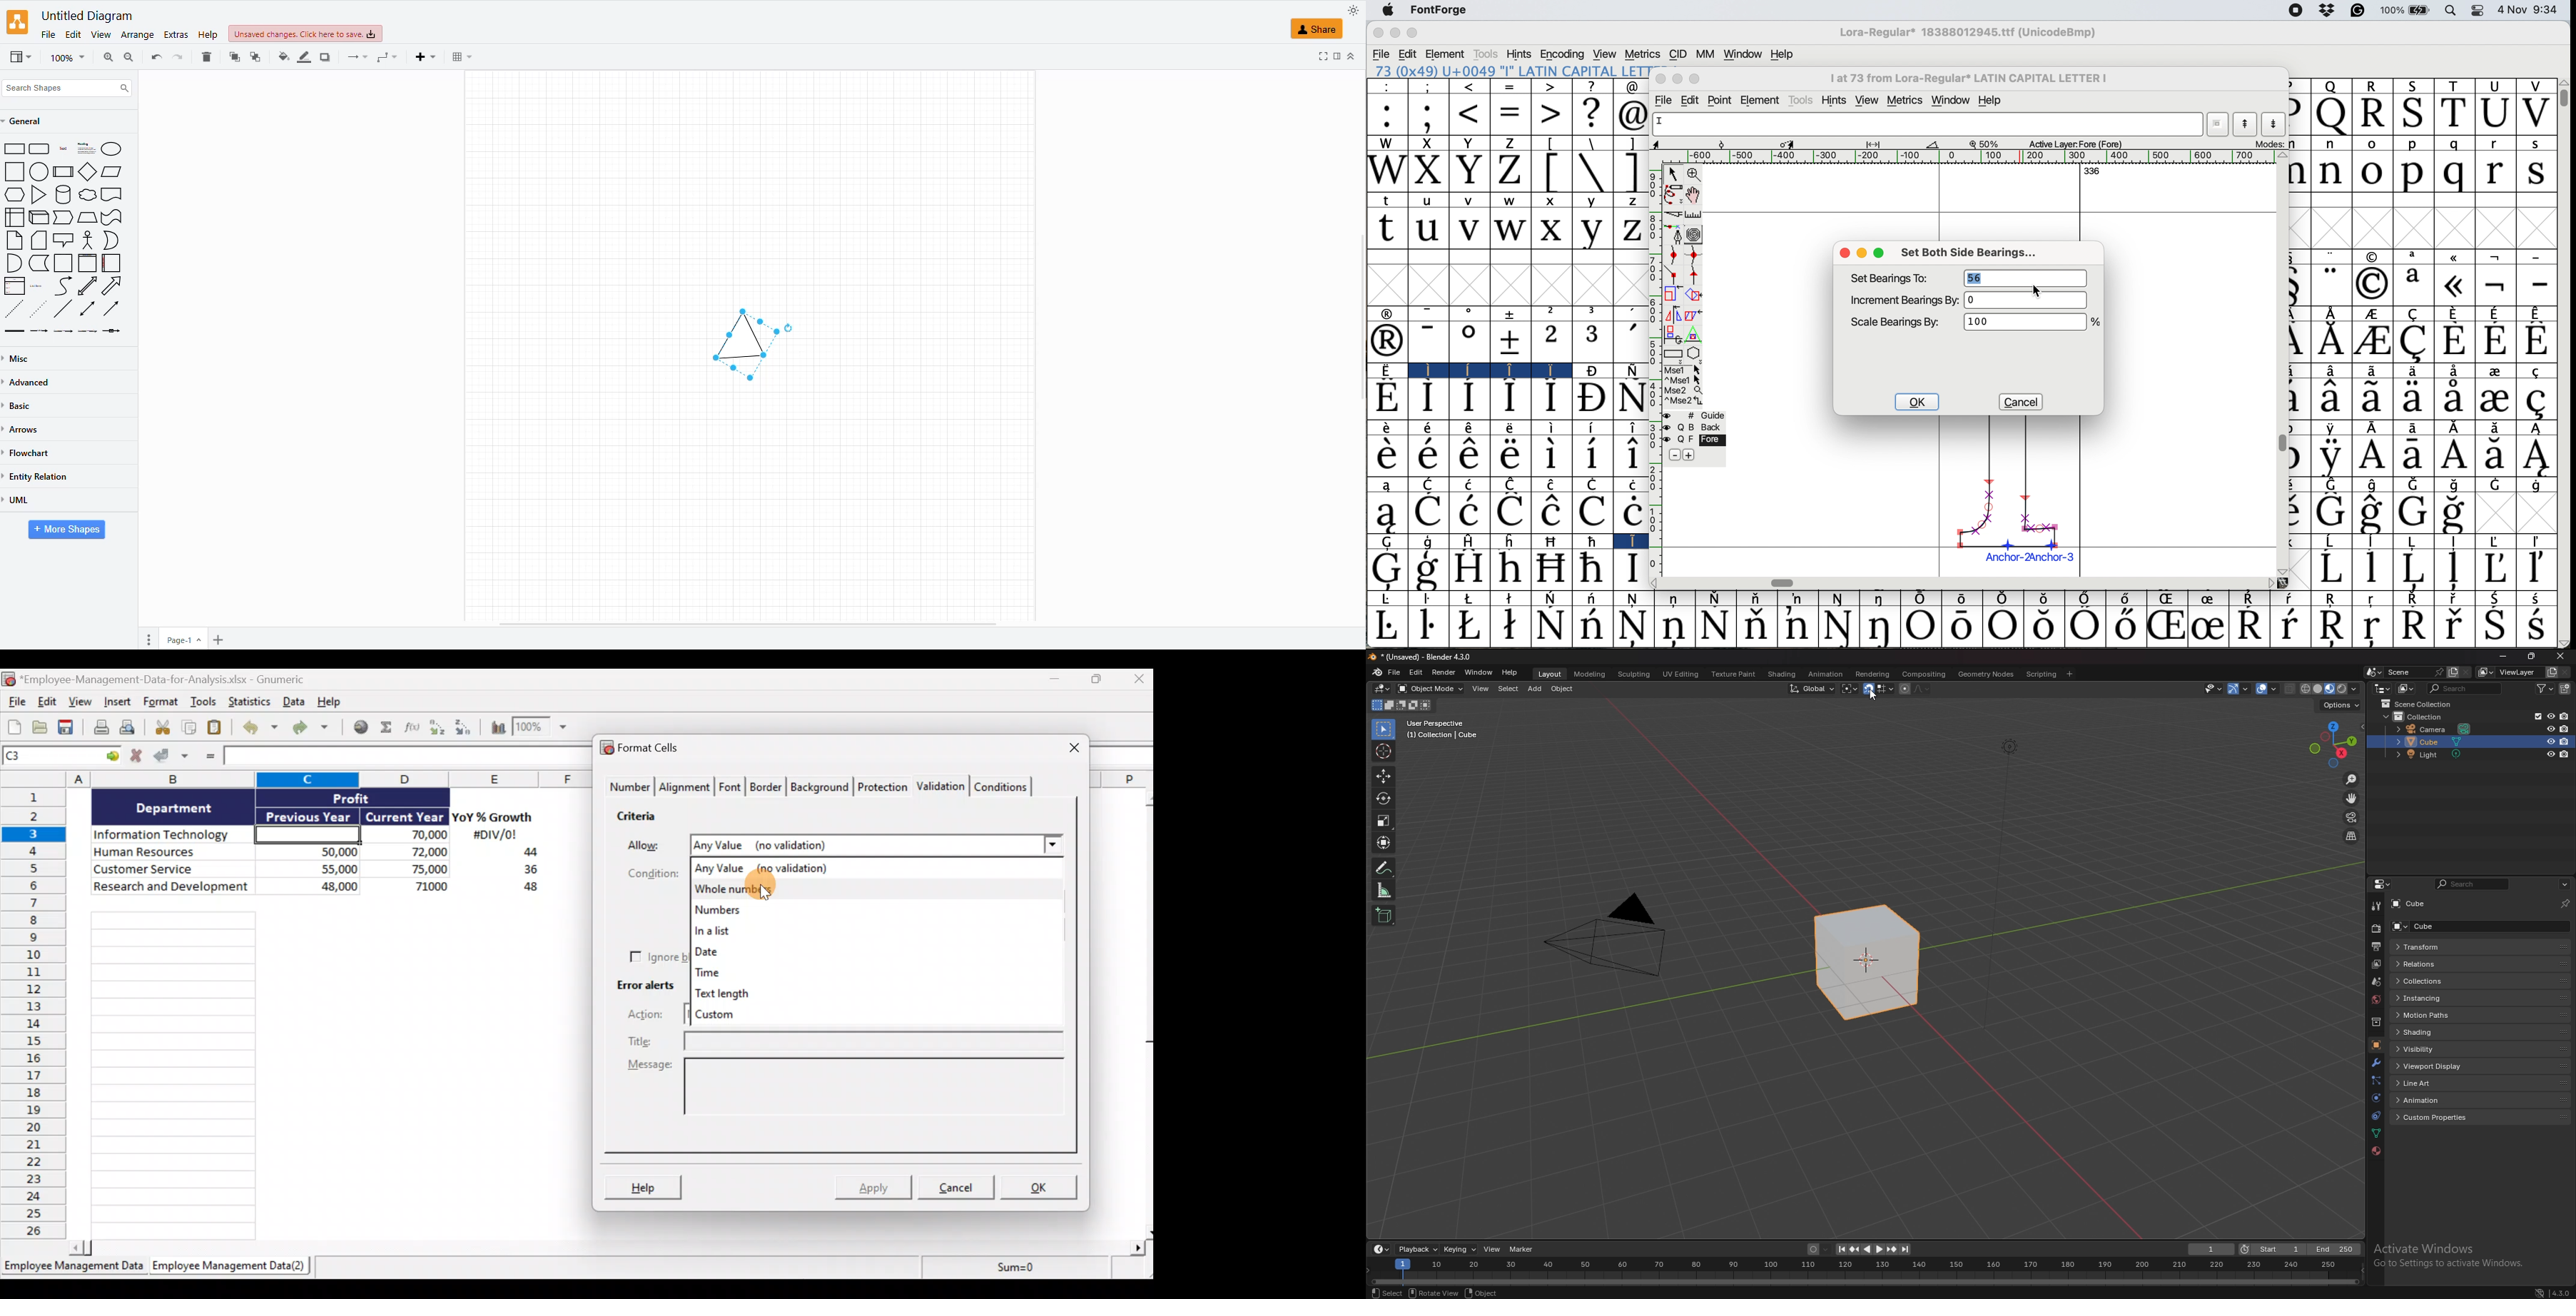 This screenshot has height=1316, width=2576. Describe the element at coordinates (2378, 1133) in the screenshot. I see `data` at that location.